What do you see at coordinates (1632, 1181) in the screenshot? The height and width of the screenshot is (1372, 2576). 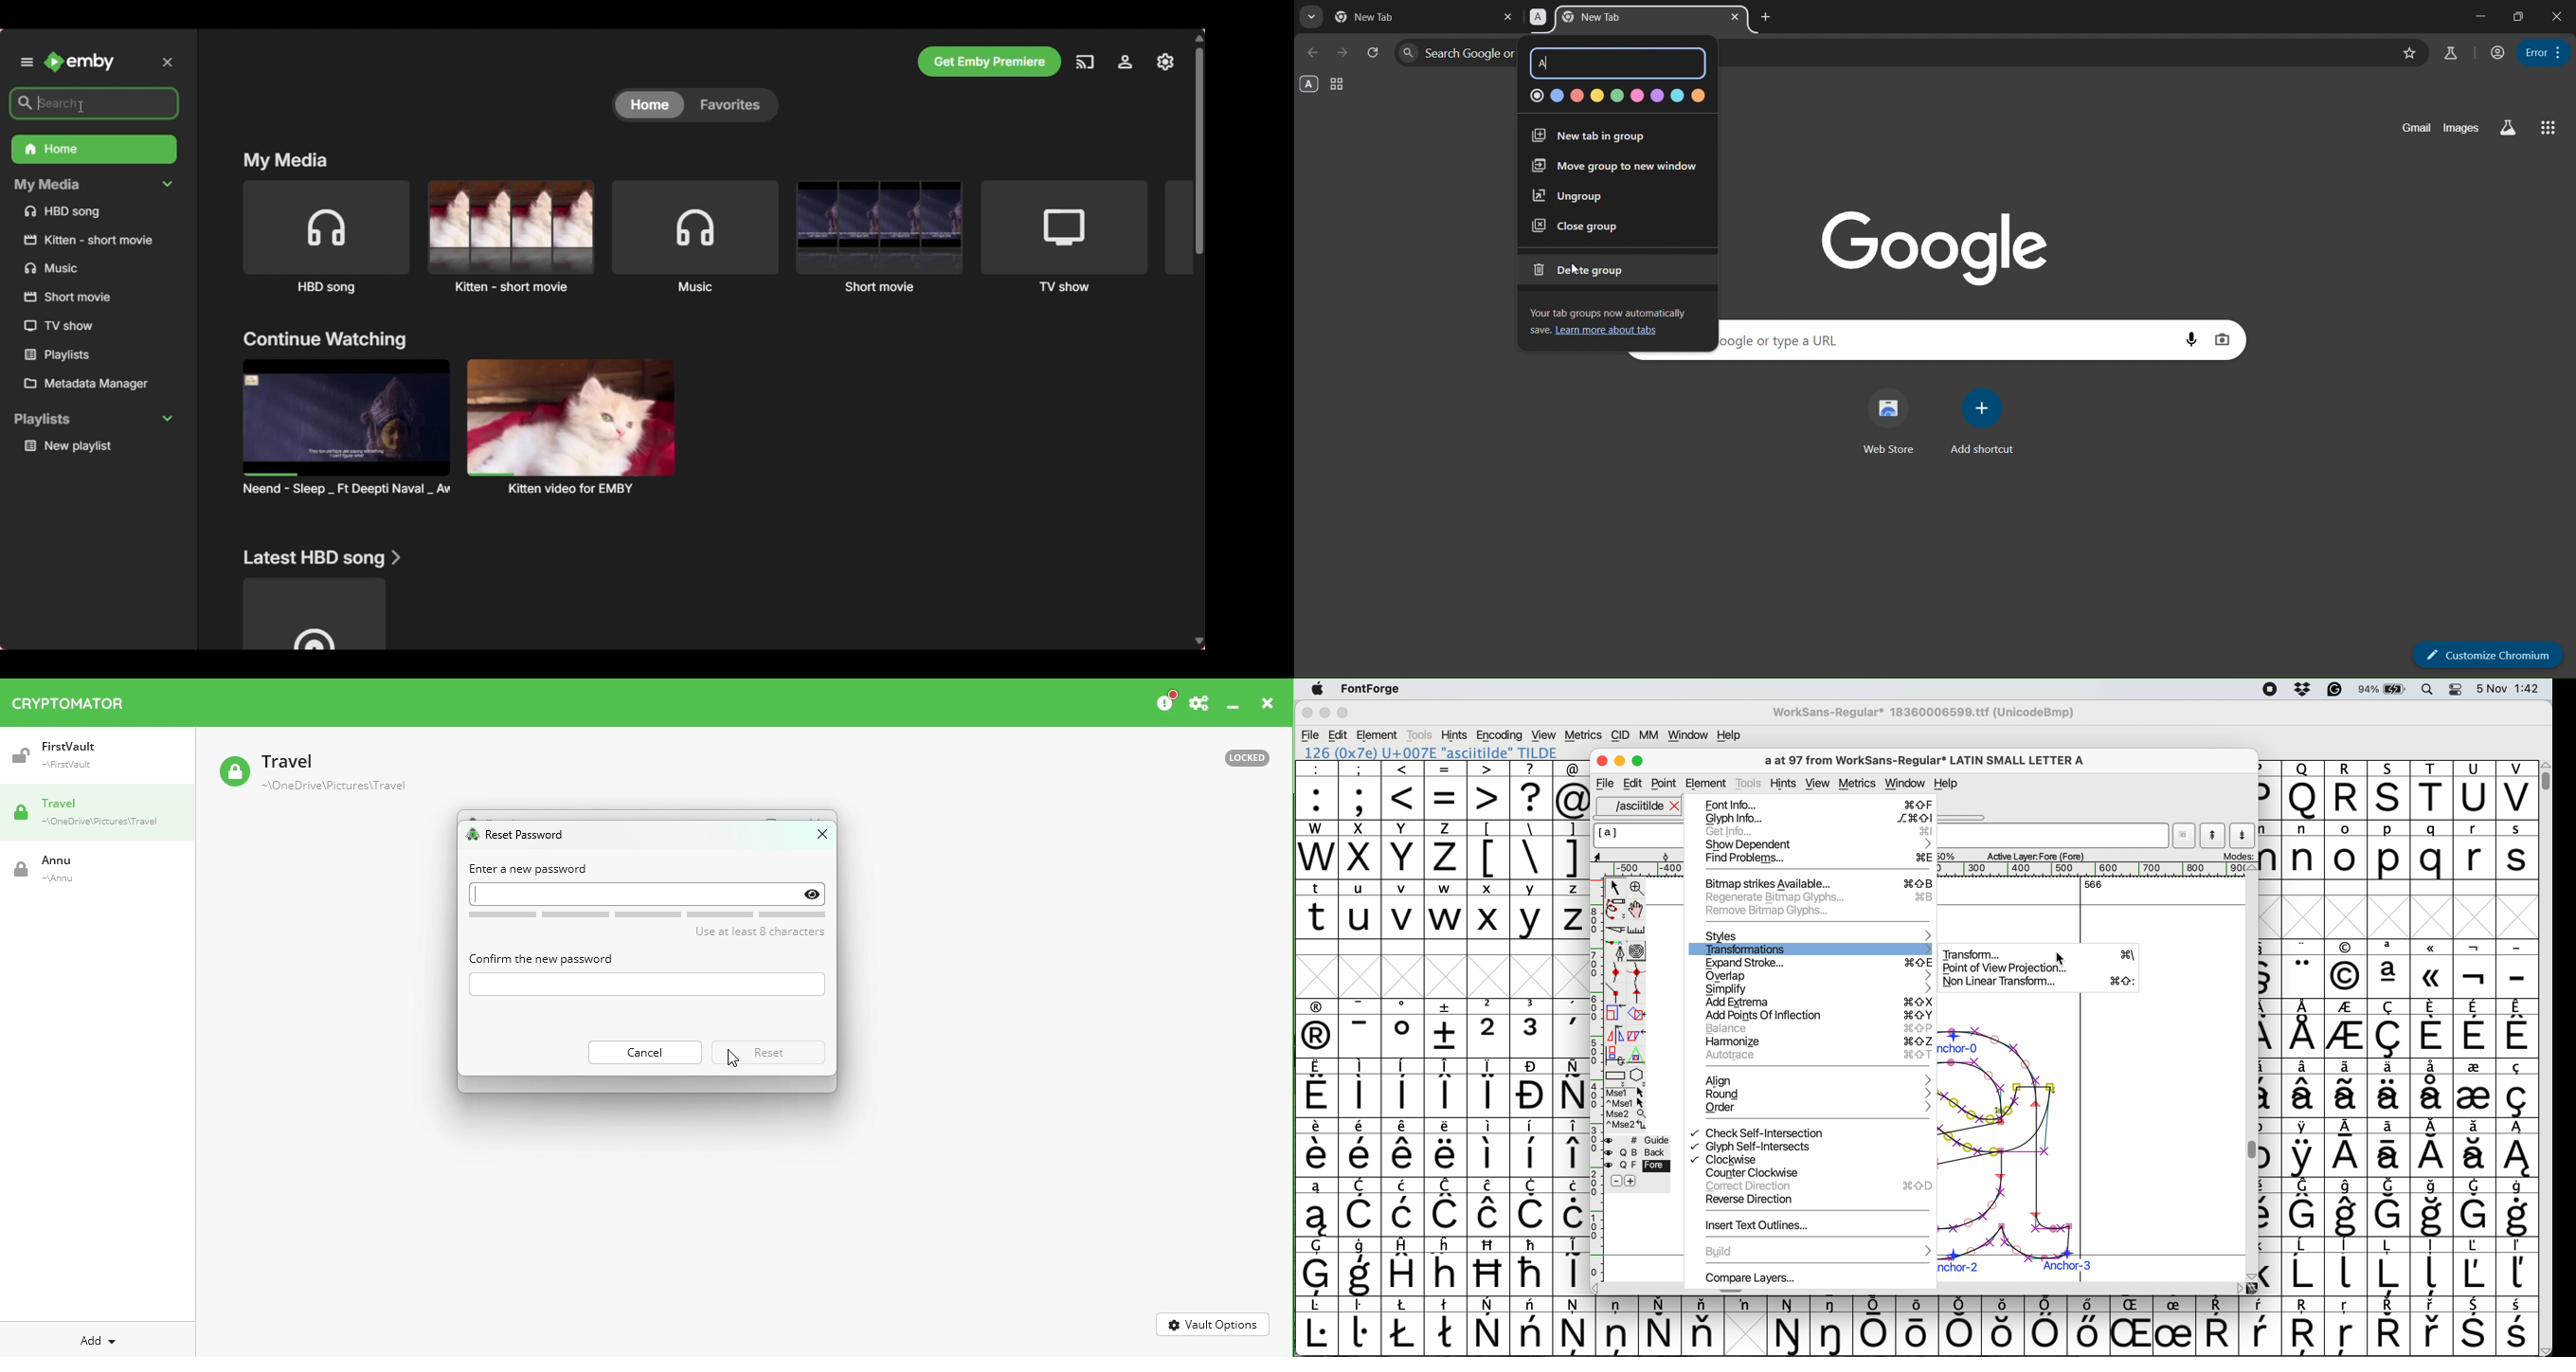 I see `add` at bounding box center [1632, 1181].